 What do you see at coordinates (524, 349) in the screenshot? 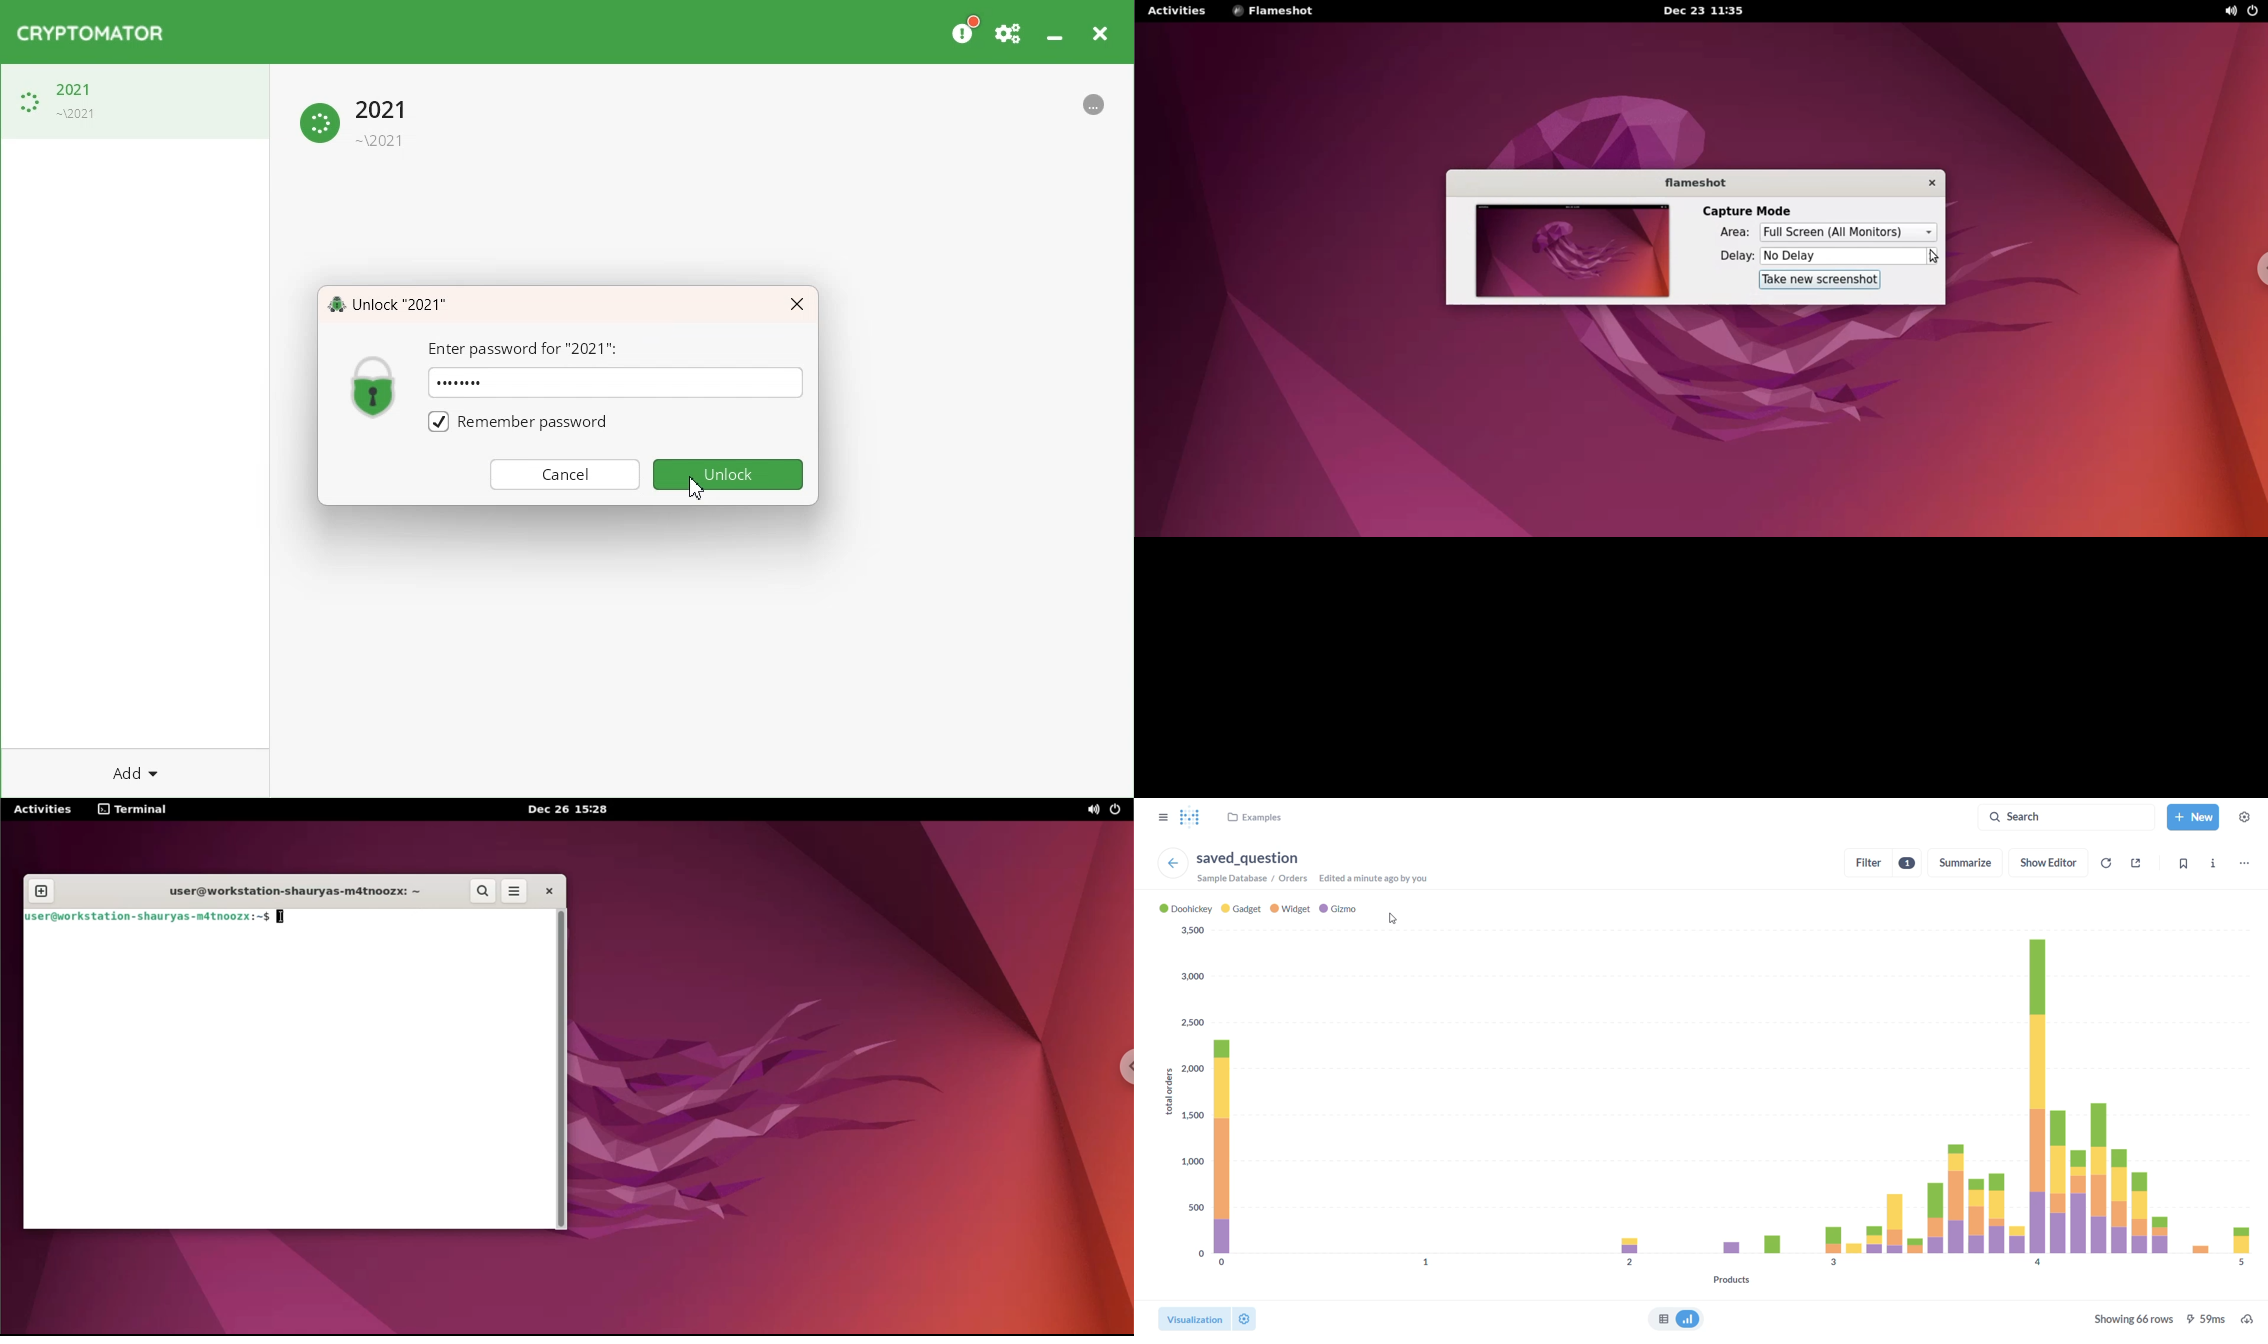
I see `Enter Password for 2021` at bounding box center [524, 349].